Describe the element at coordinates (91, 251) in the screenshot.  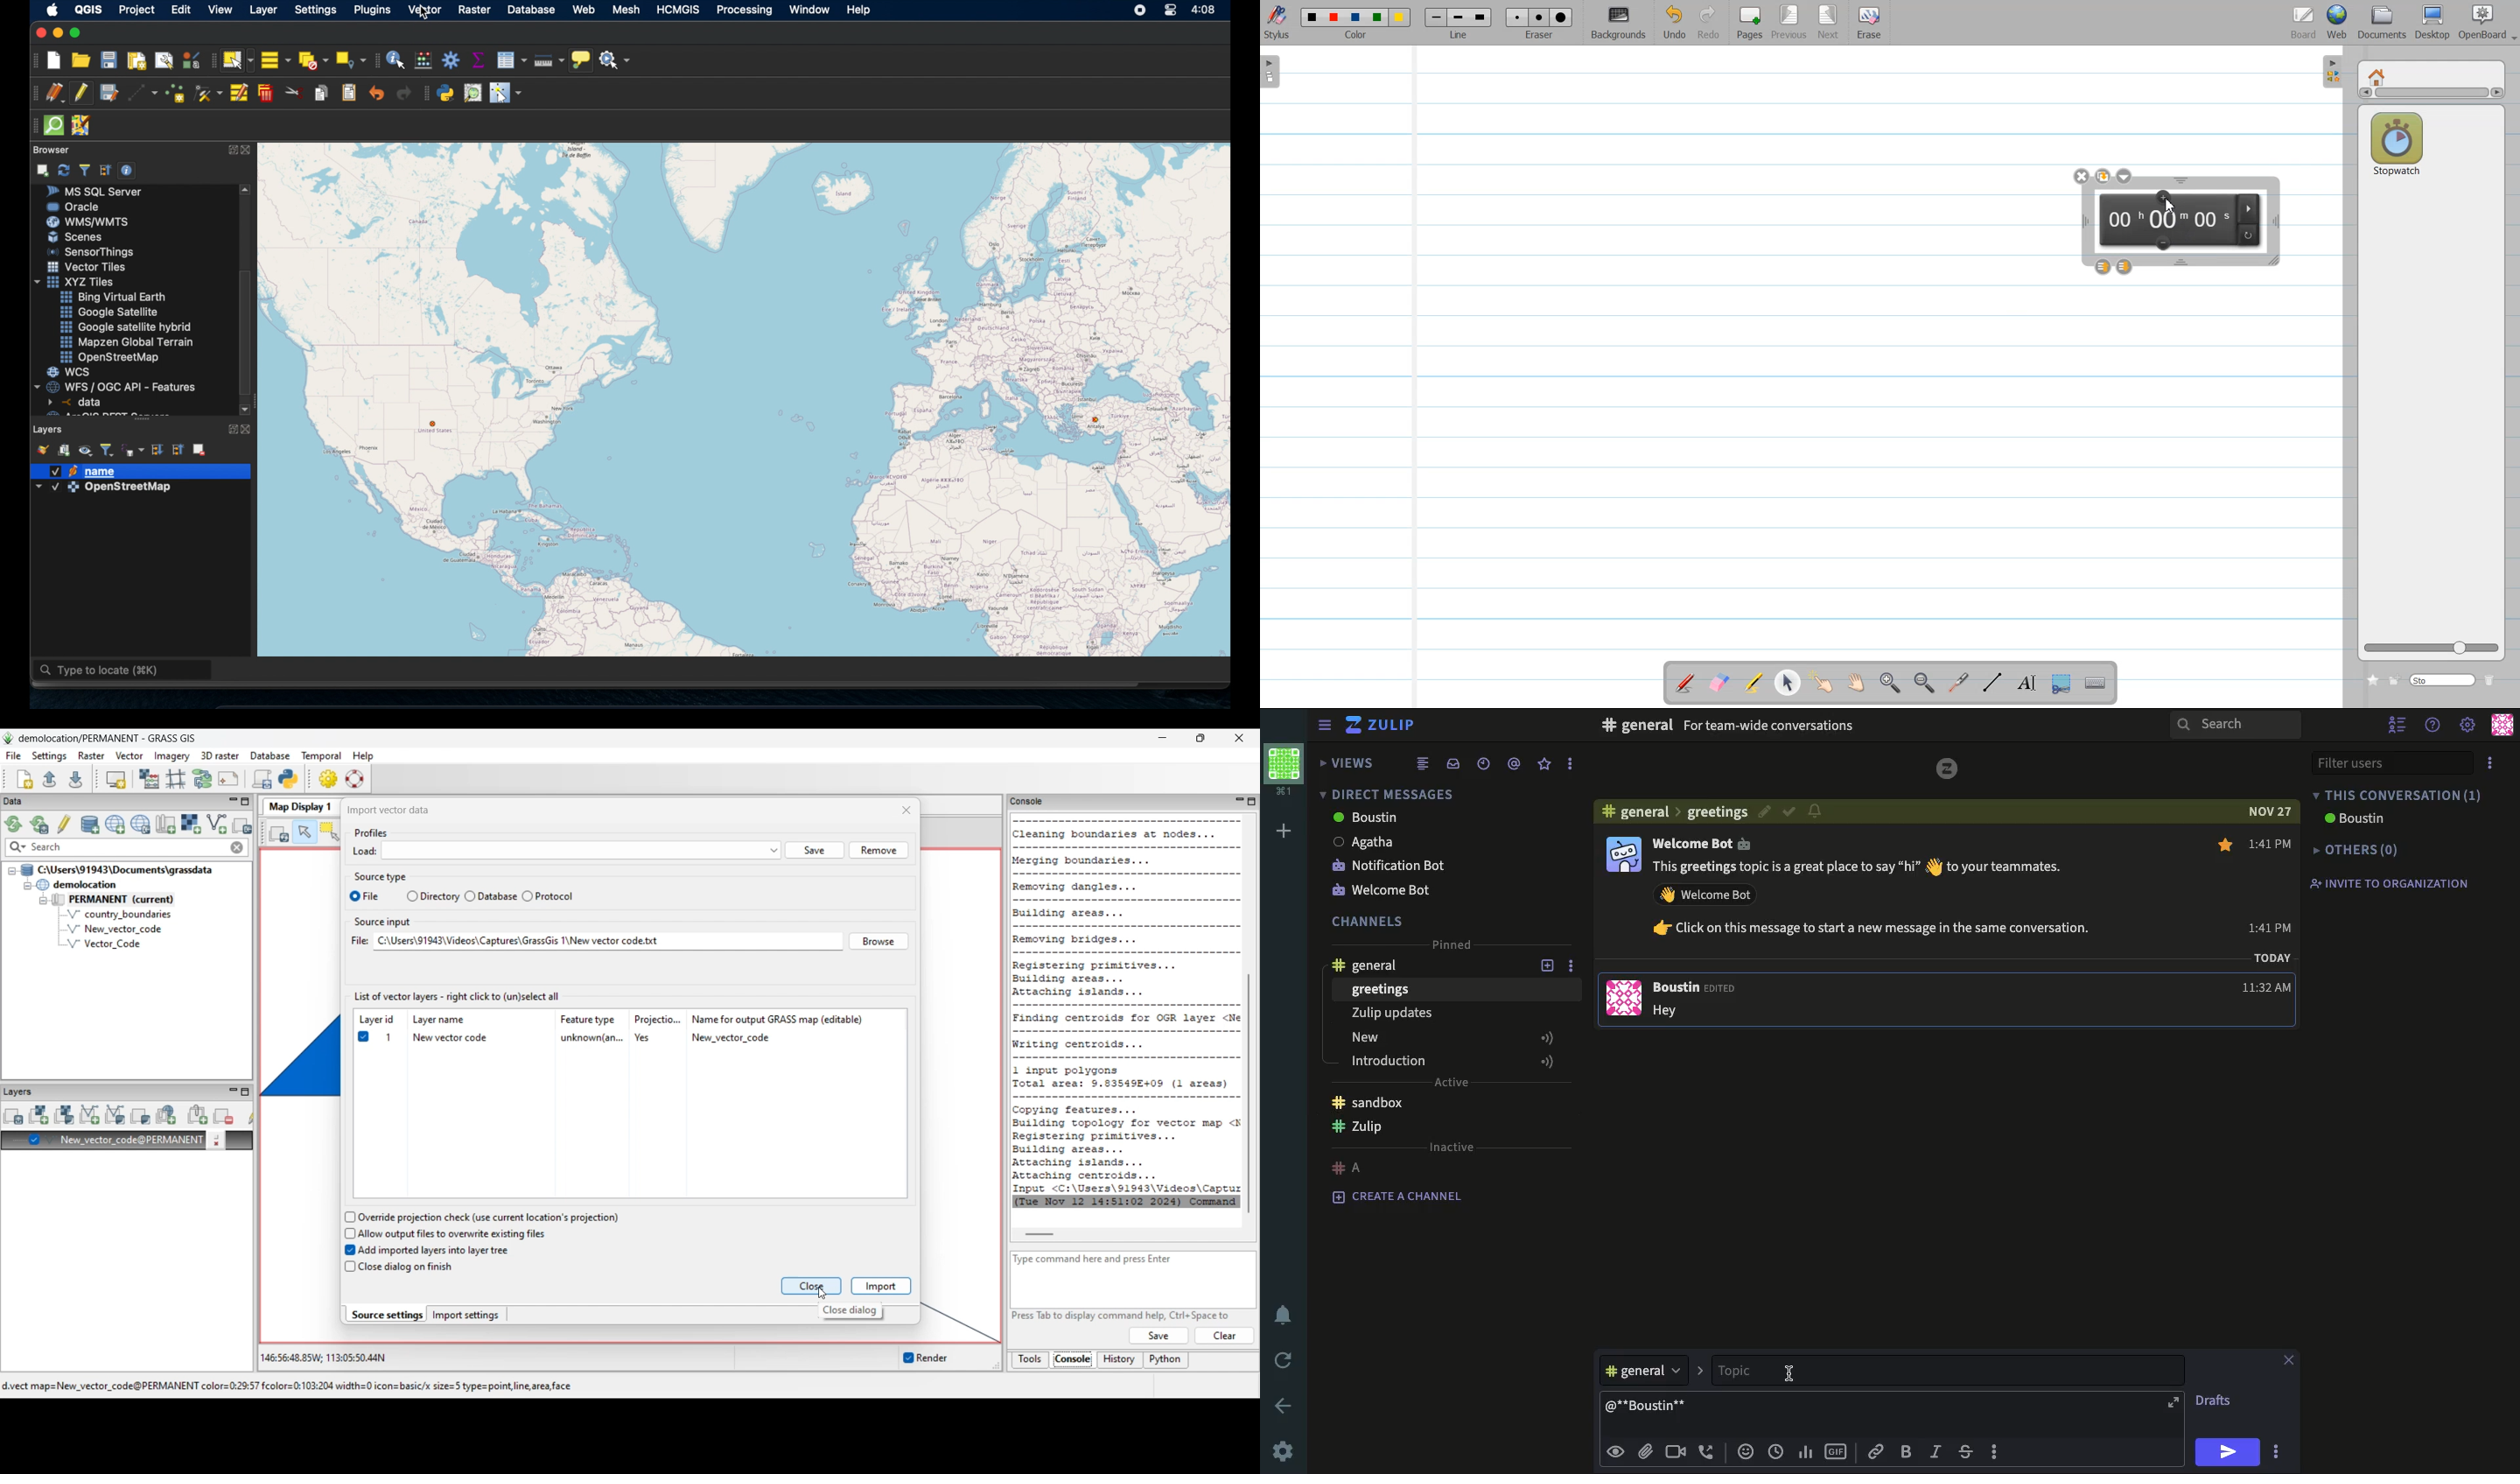
I see `sensor things` at that location.